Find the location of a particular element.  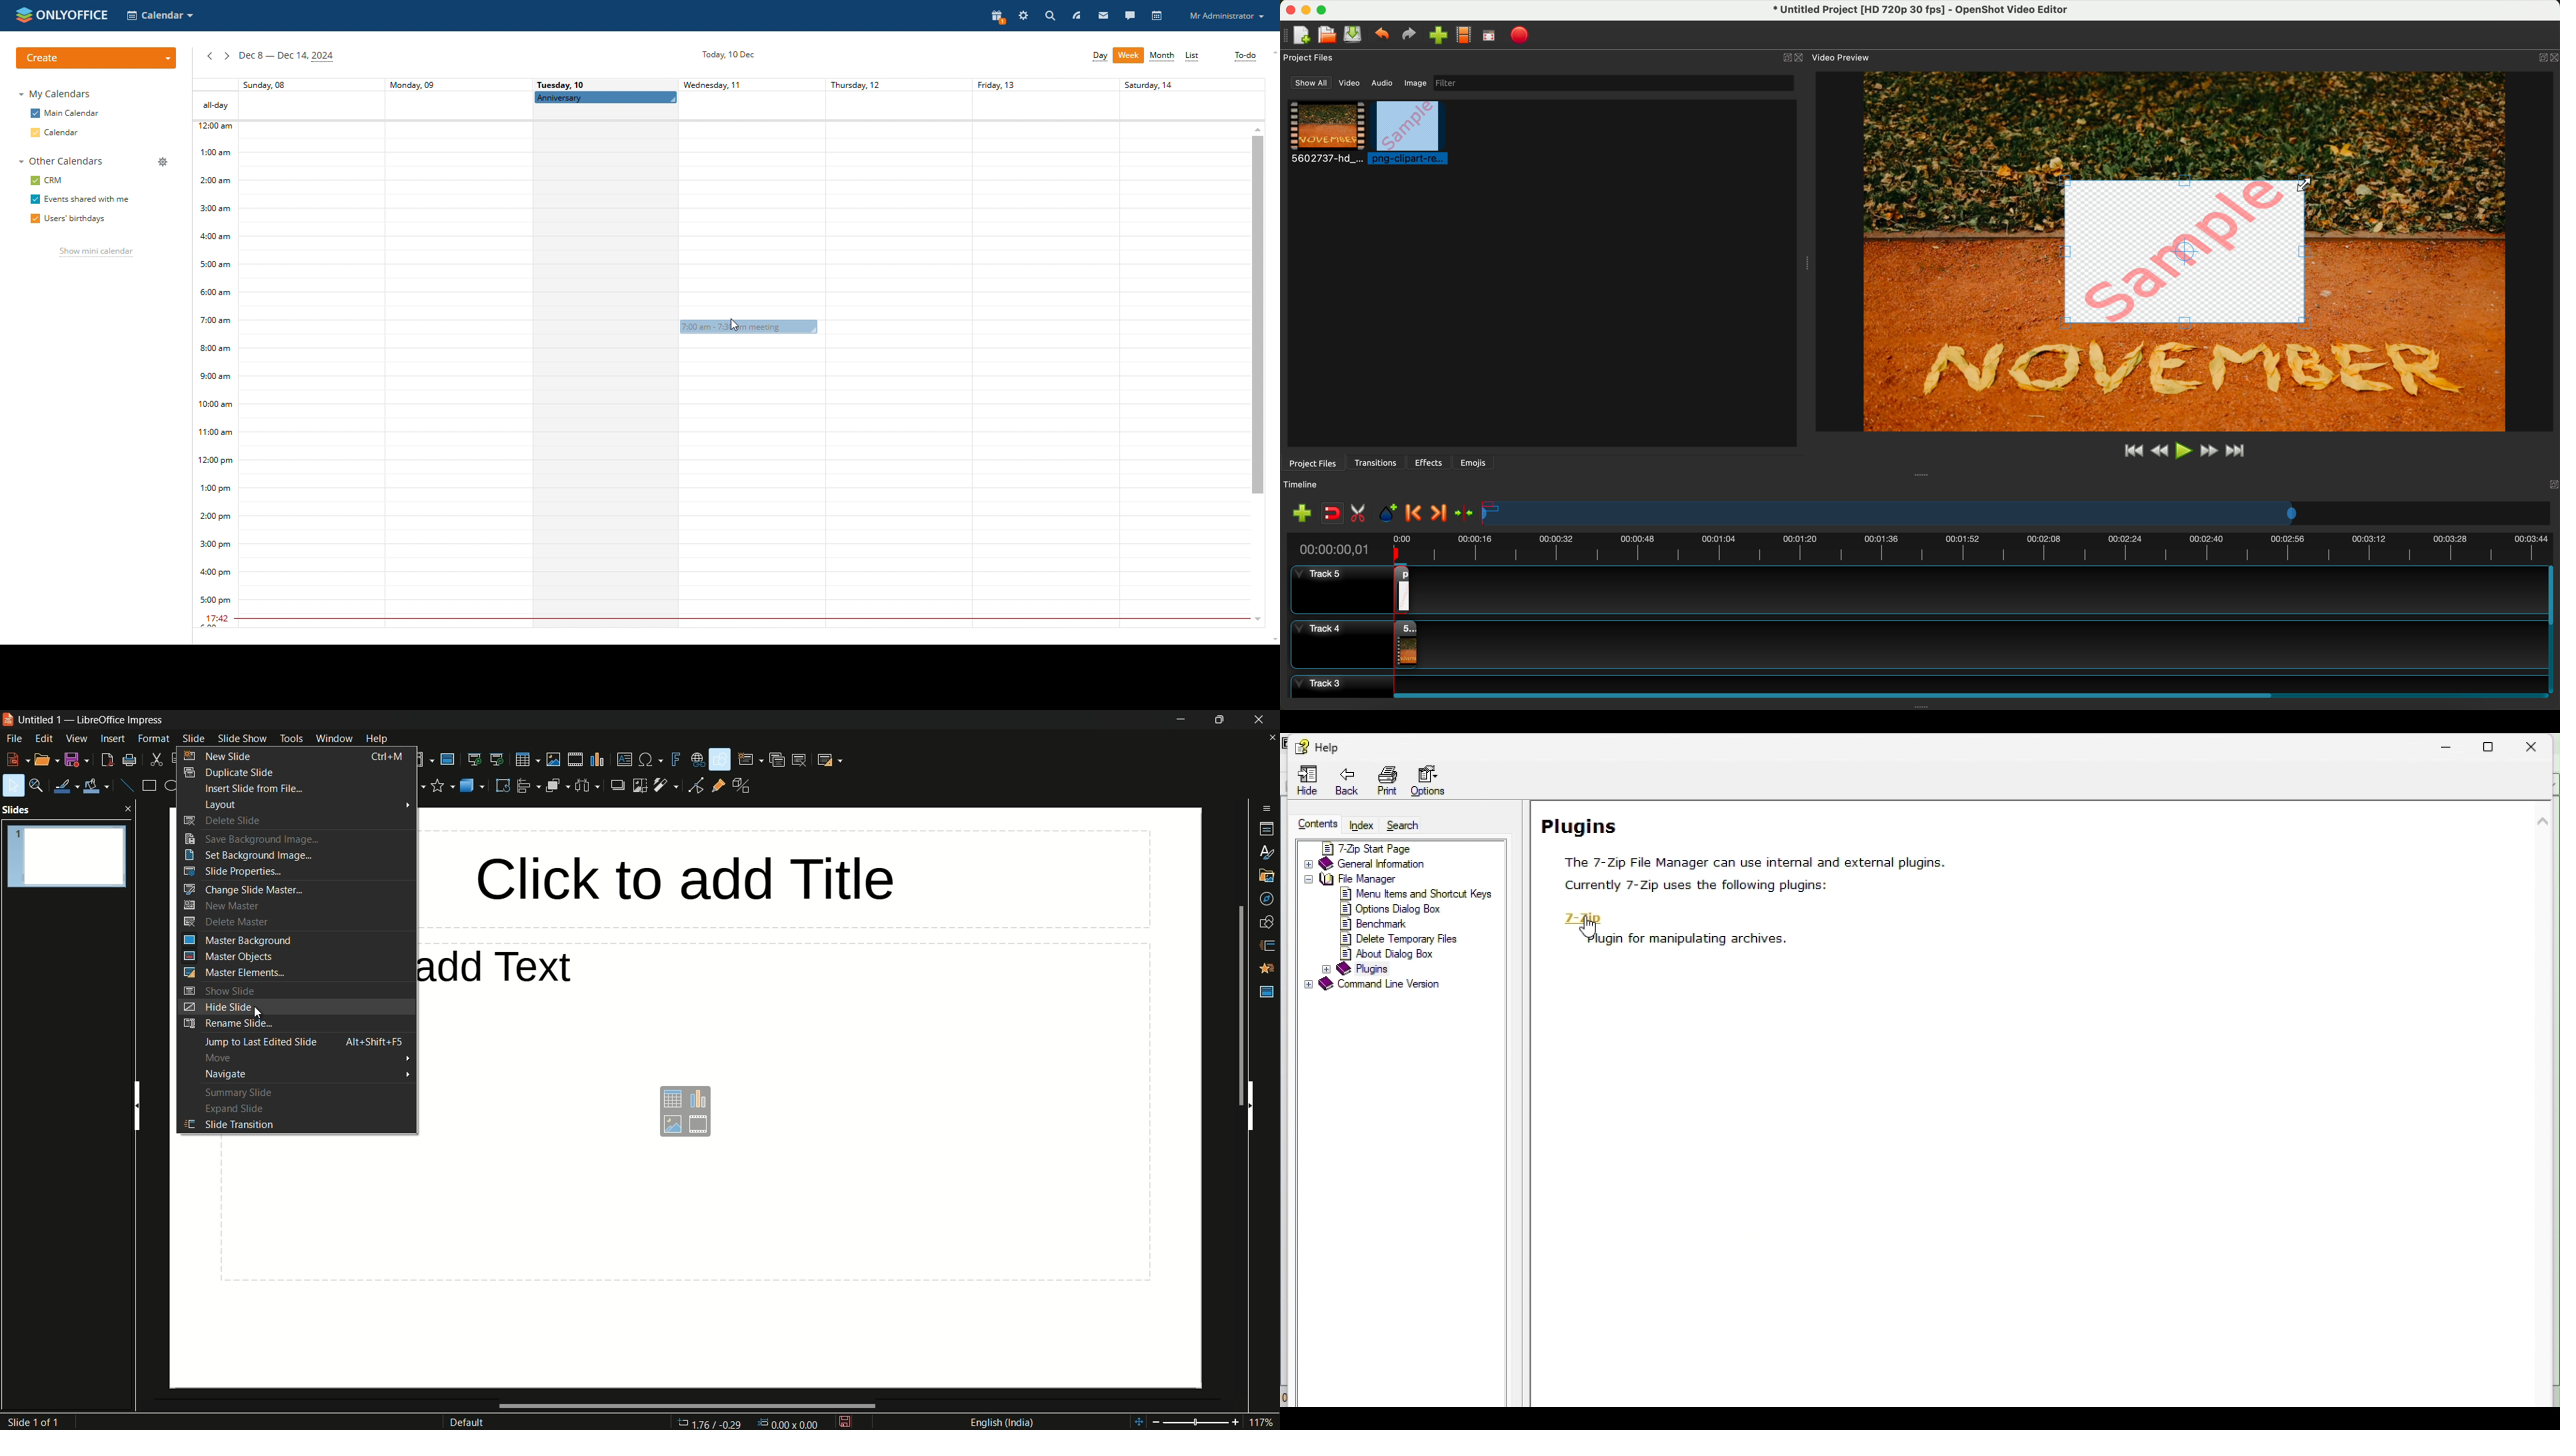

insert fontwork text is located at coordinates (675, 759).